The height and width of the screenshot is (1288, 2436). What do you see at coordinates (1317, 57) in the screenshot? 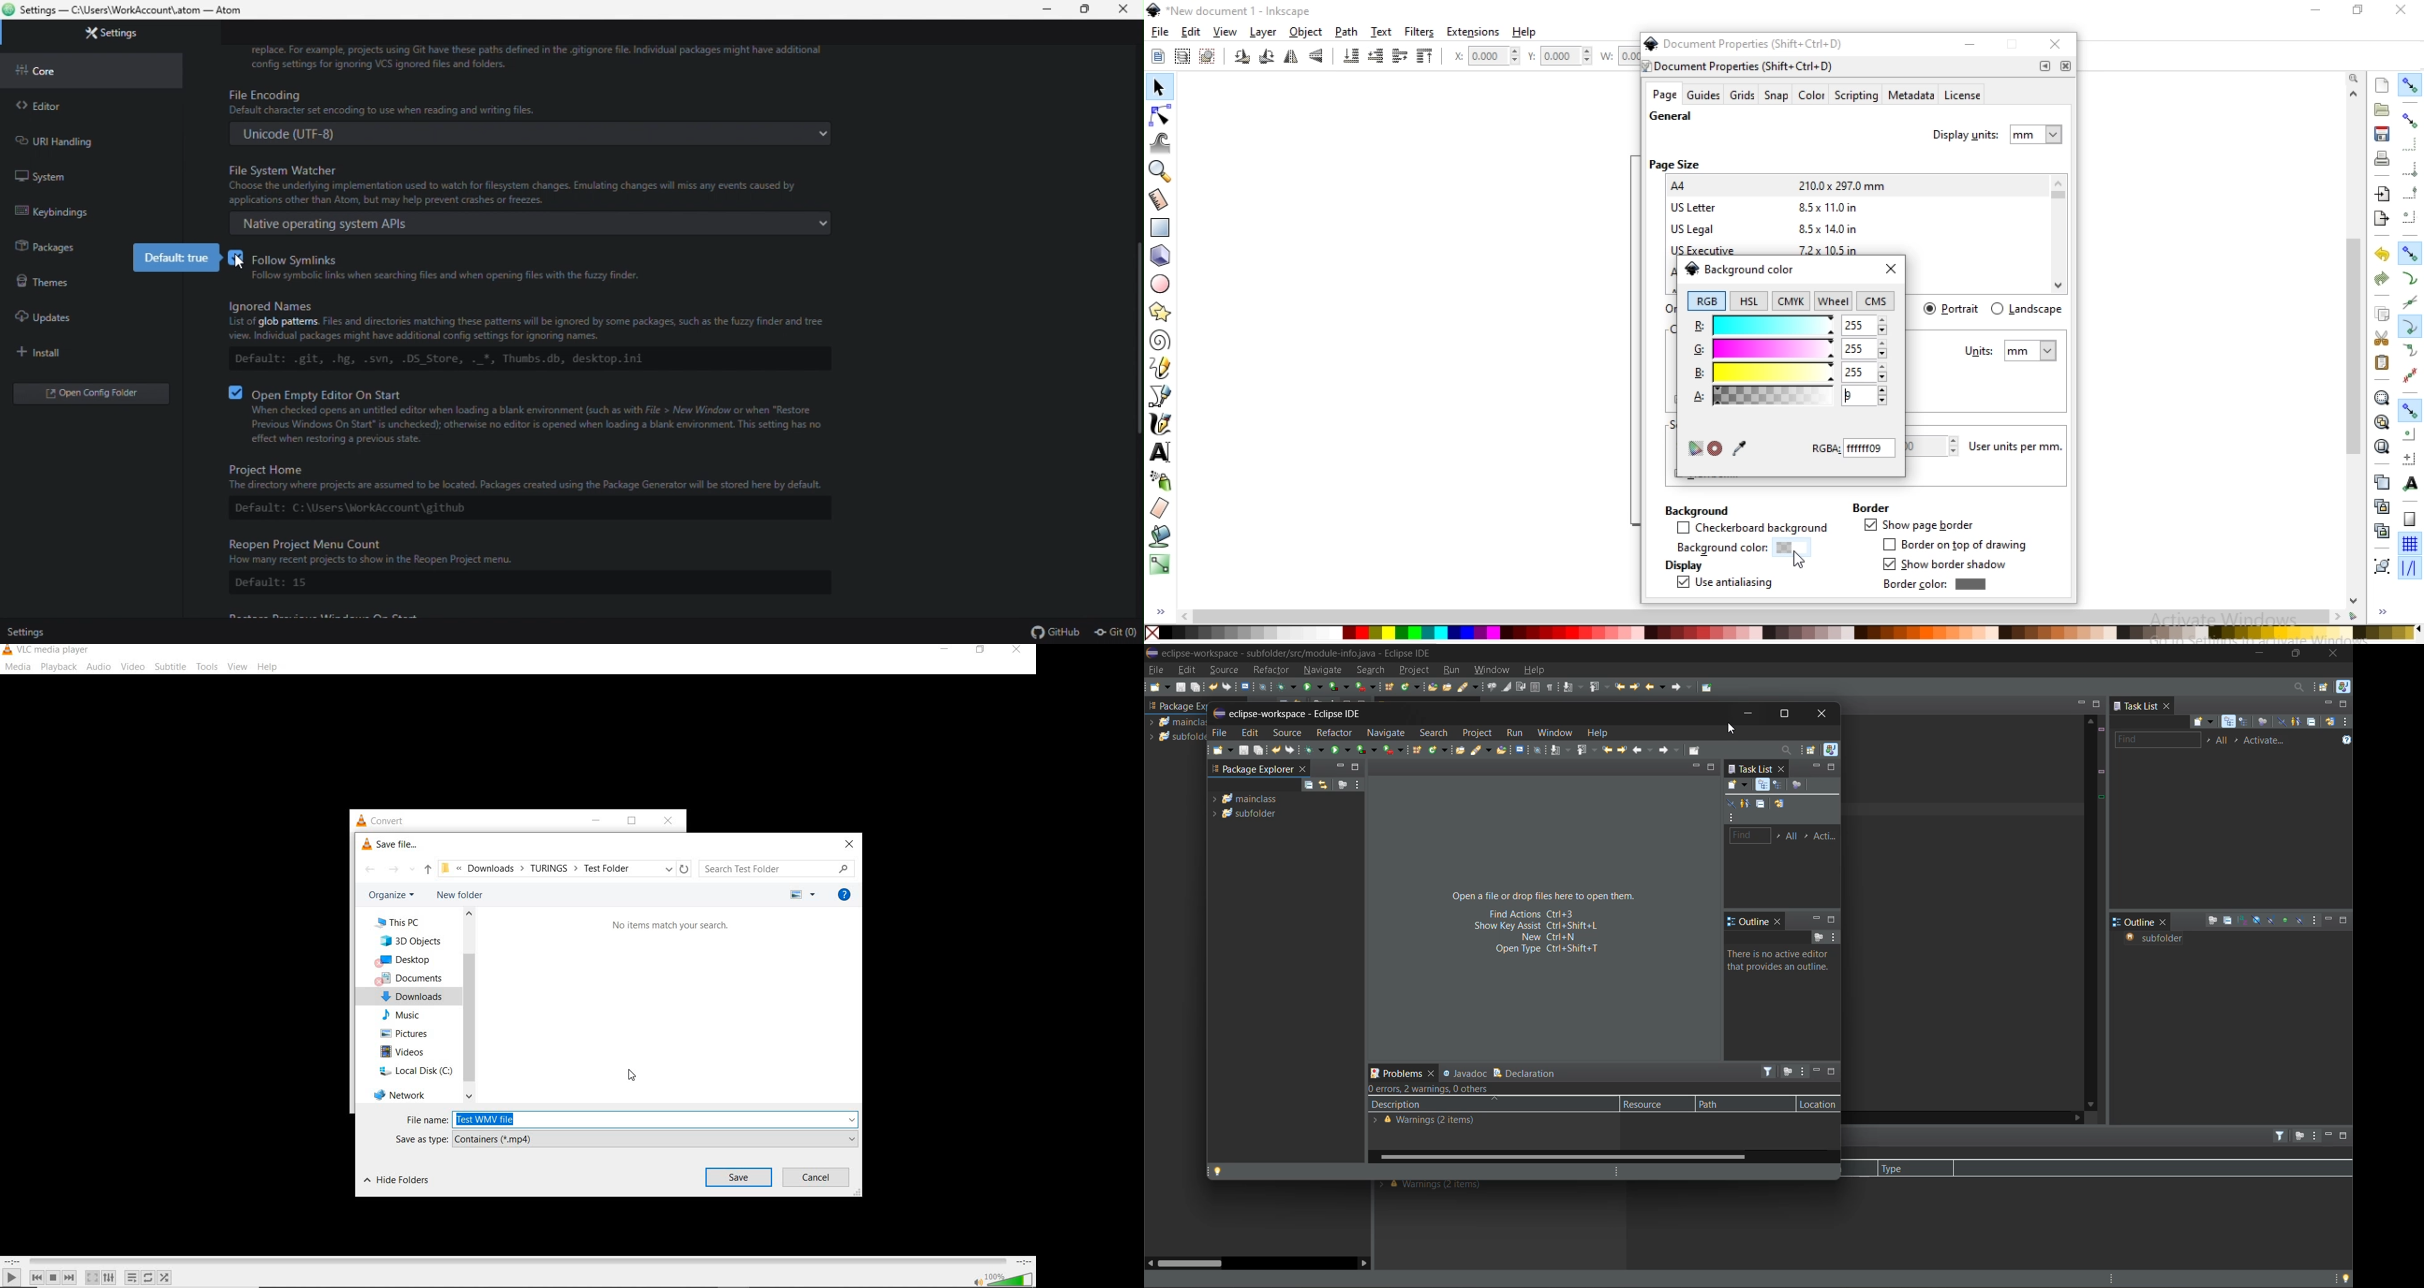
I see `flip vertically` at bounding box center [1317, 57].